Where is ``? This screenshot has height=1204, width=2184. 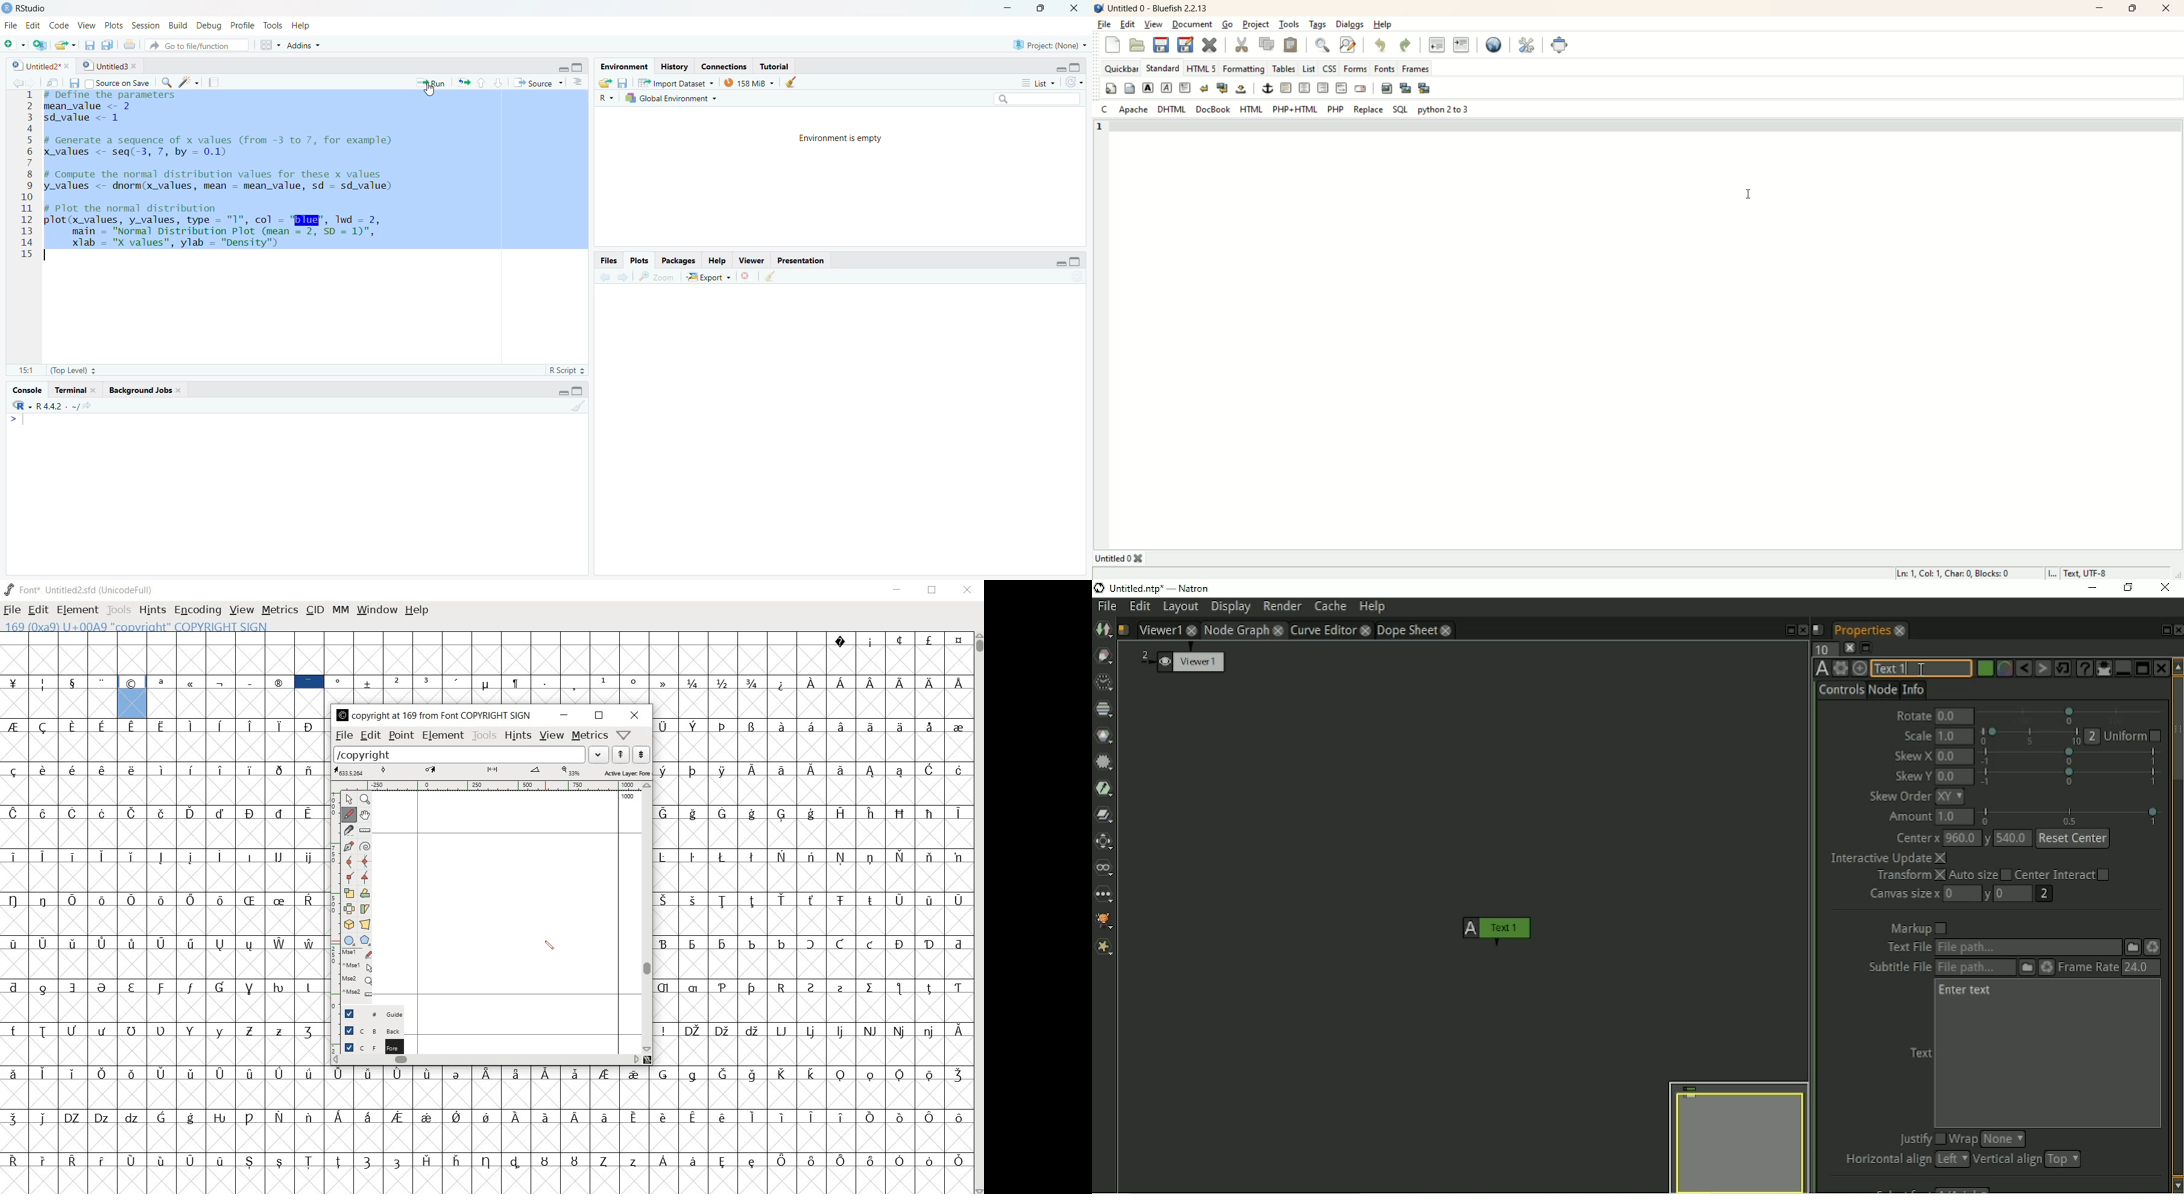  is located at coordinates (72, 84).